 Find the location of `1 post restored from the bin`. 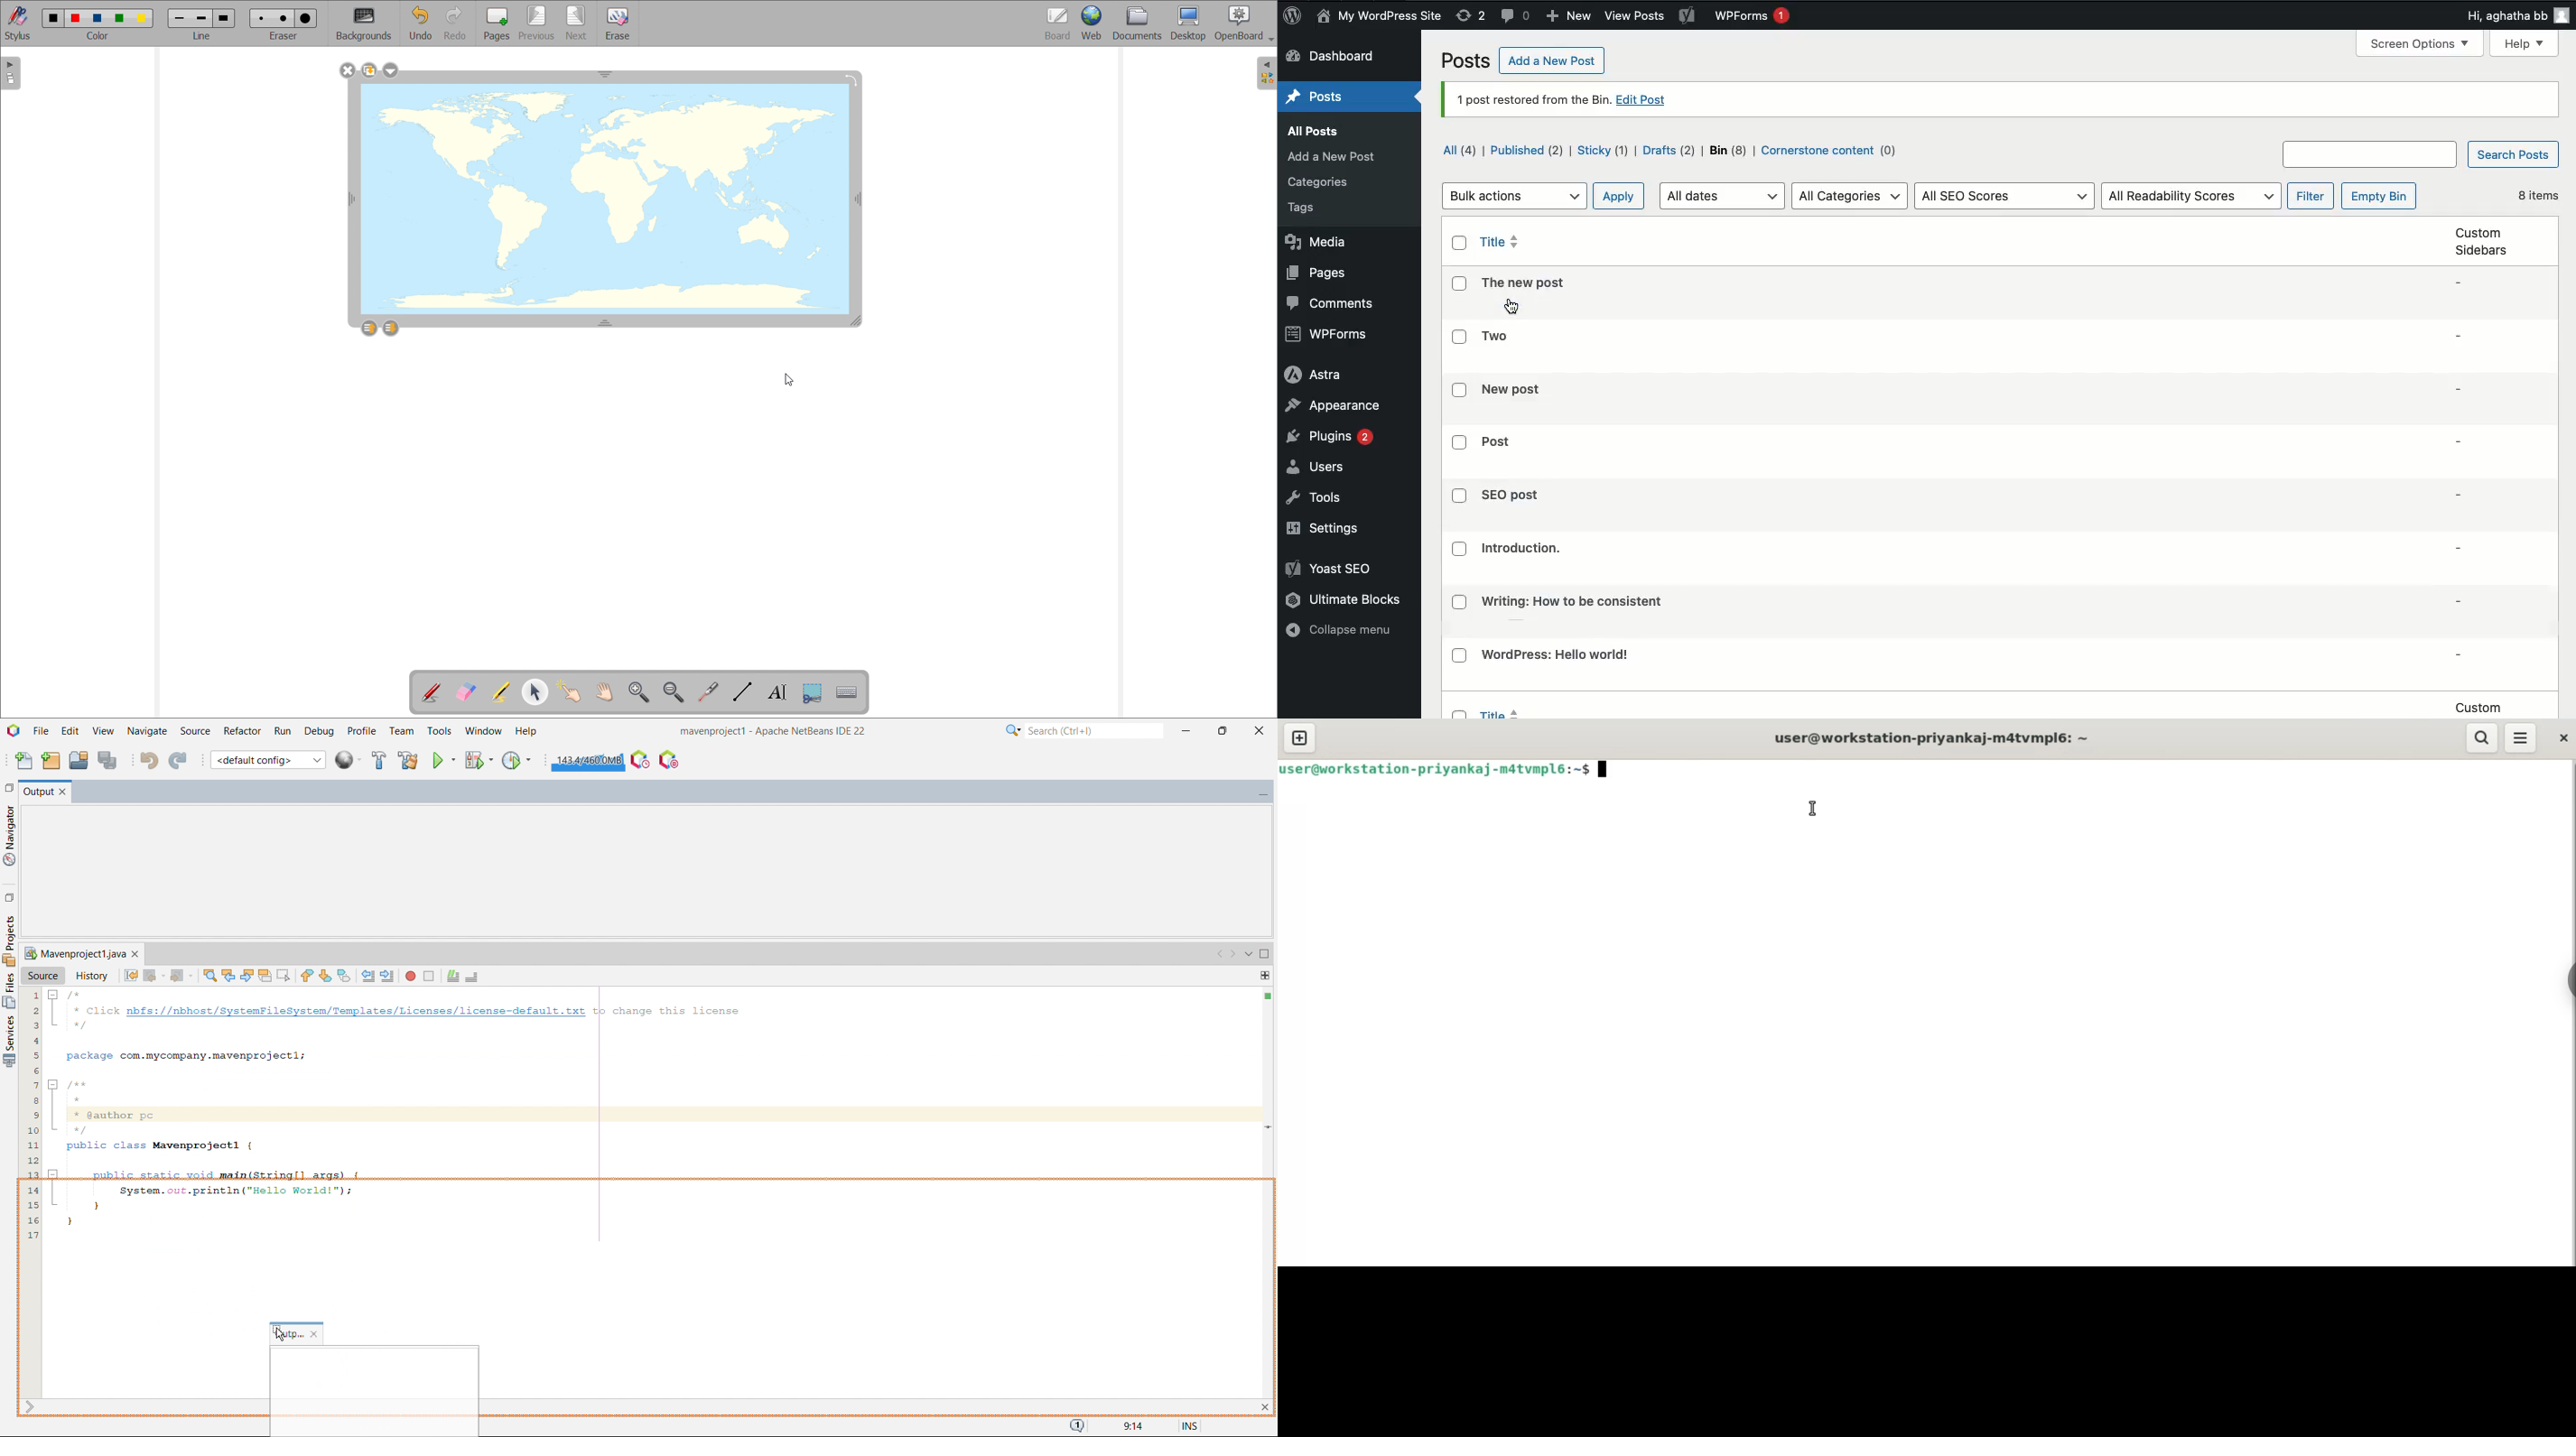

1 post restored from the bin is located at coordinates (1530, 100).